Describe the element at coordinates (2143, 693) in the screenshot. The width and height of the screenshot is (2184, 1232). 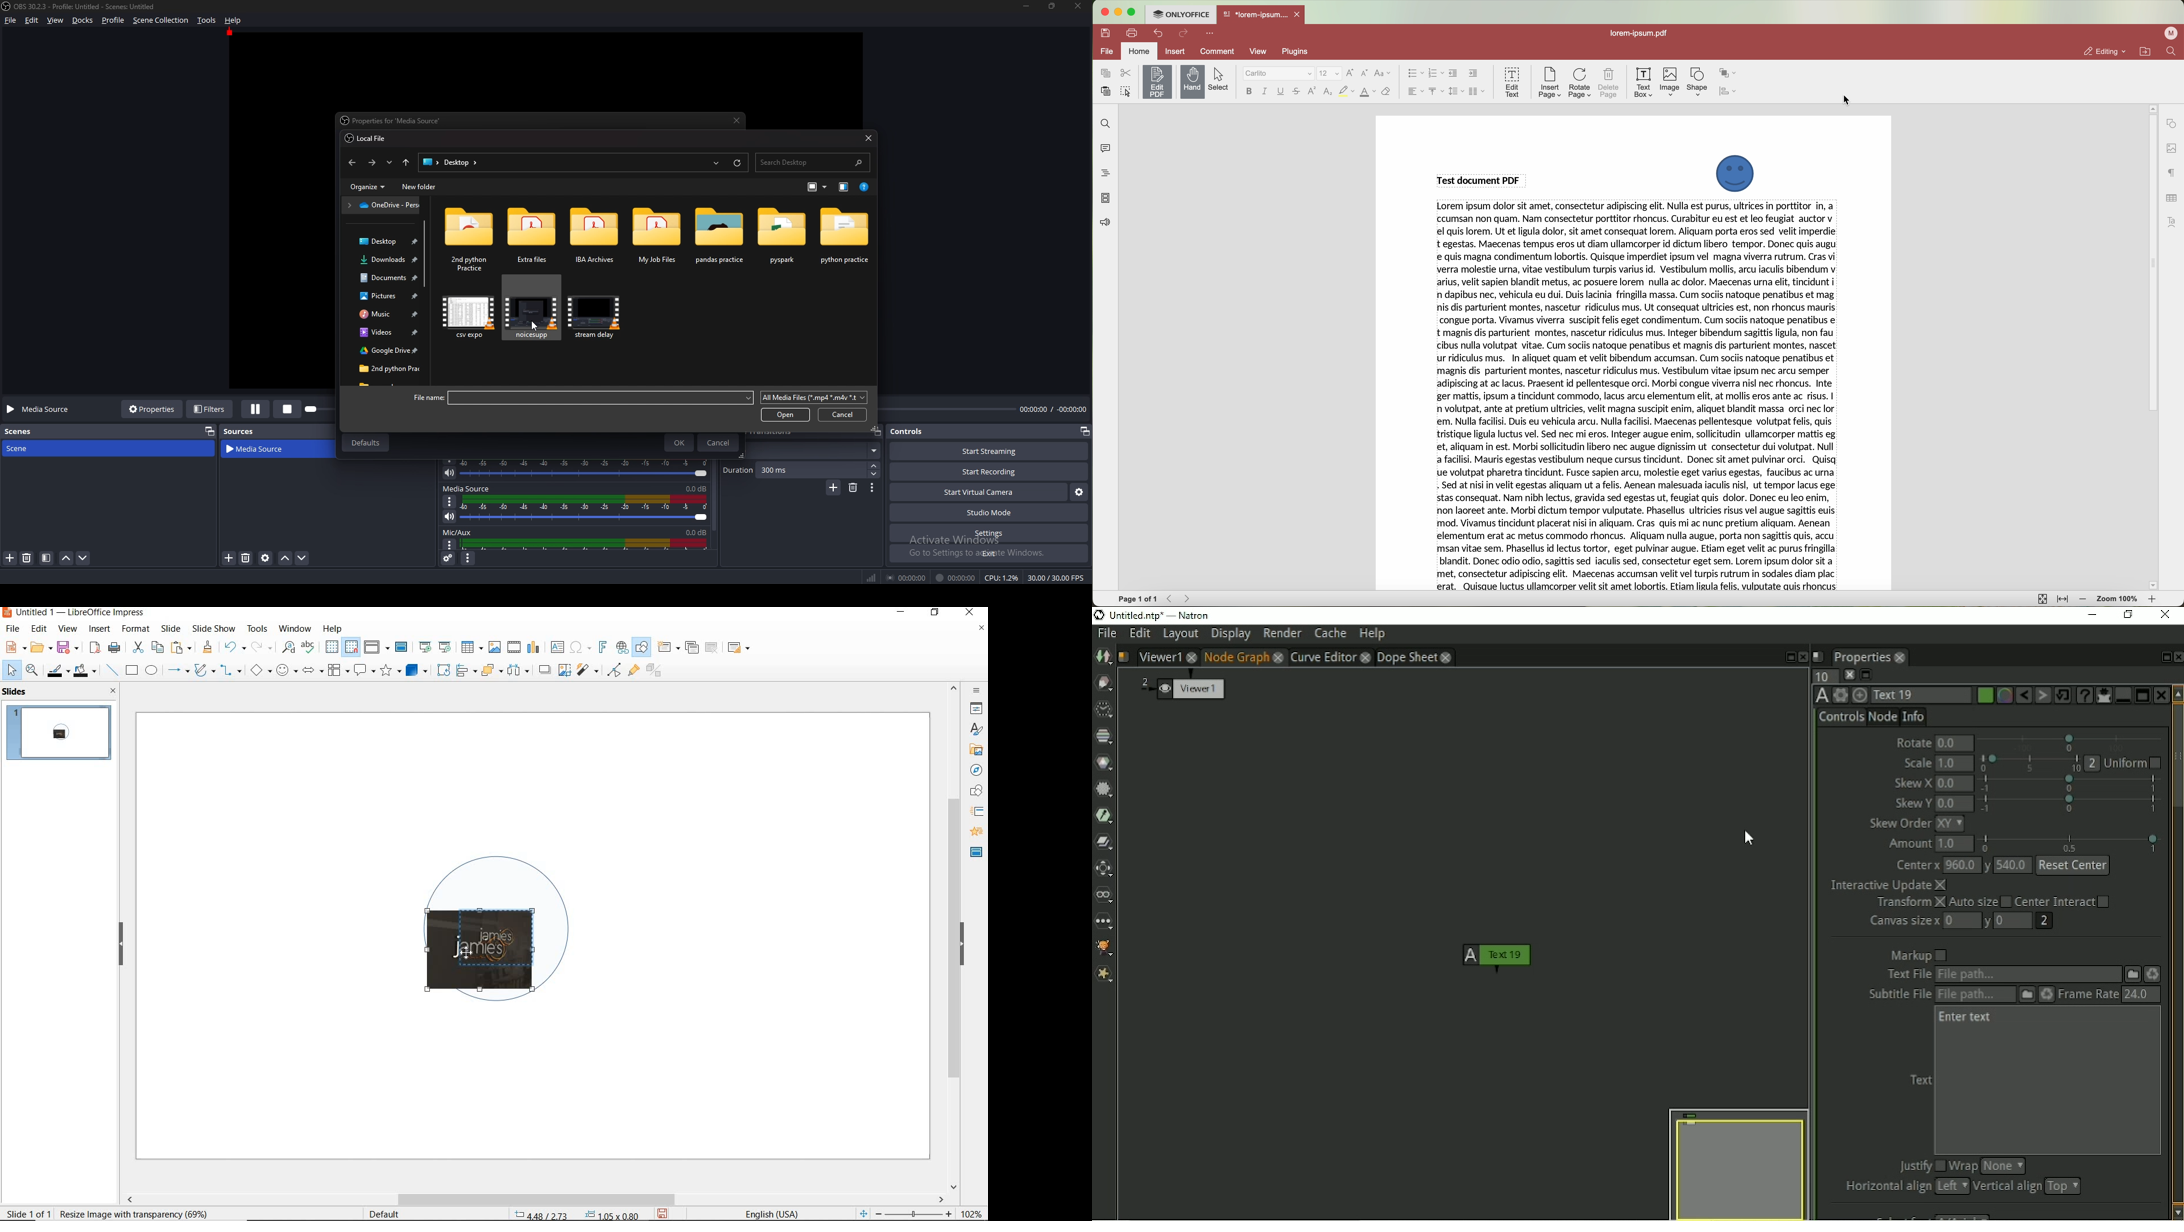
I see `Separate panel ` at that location.